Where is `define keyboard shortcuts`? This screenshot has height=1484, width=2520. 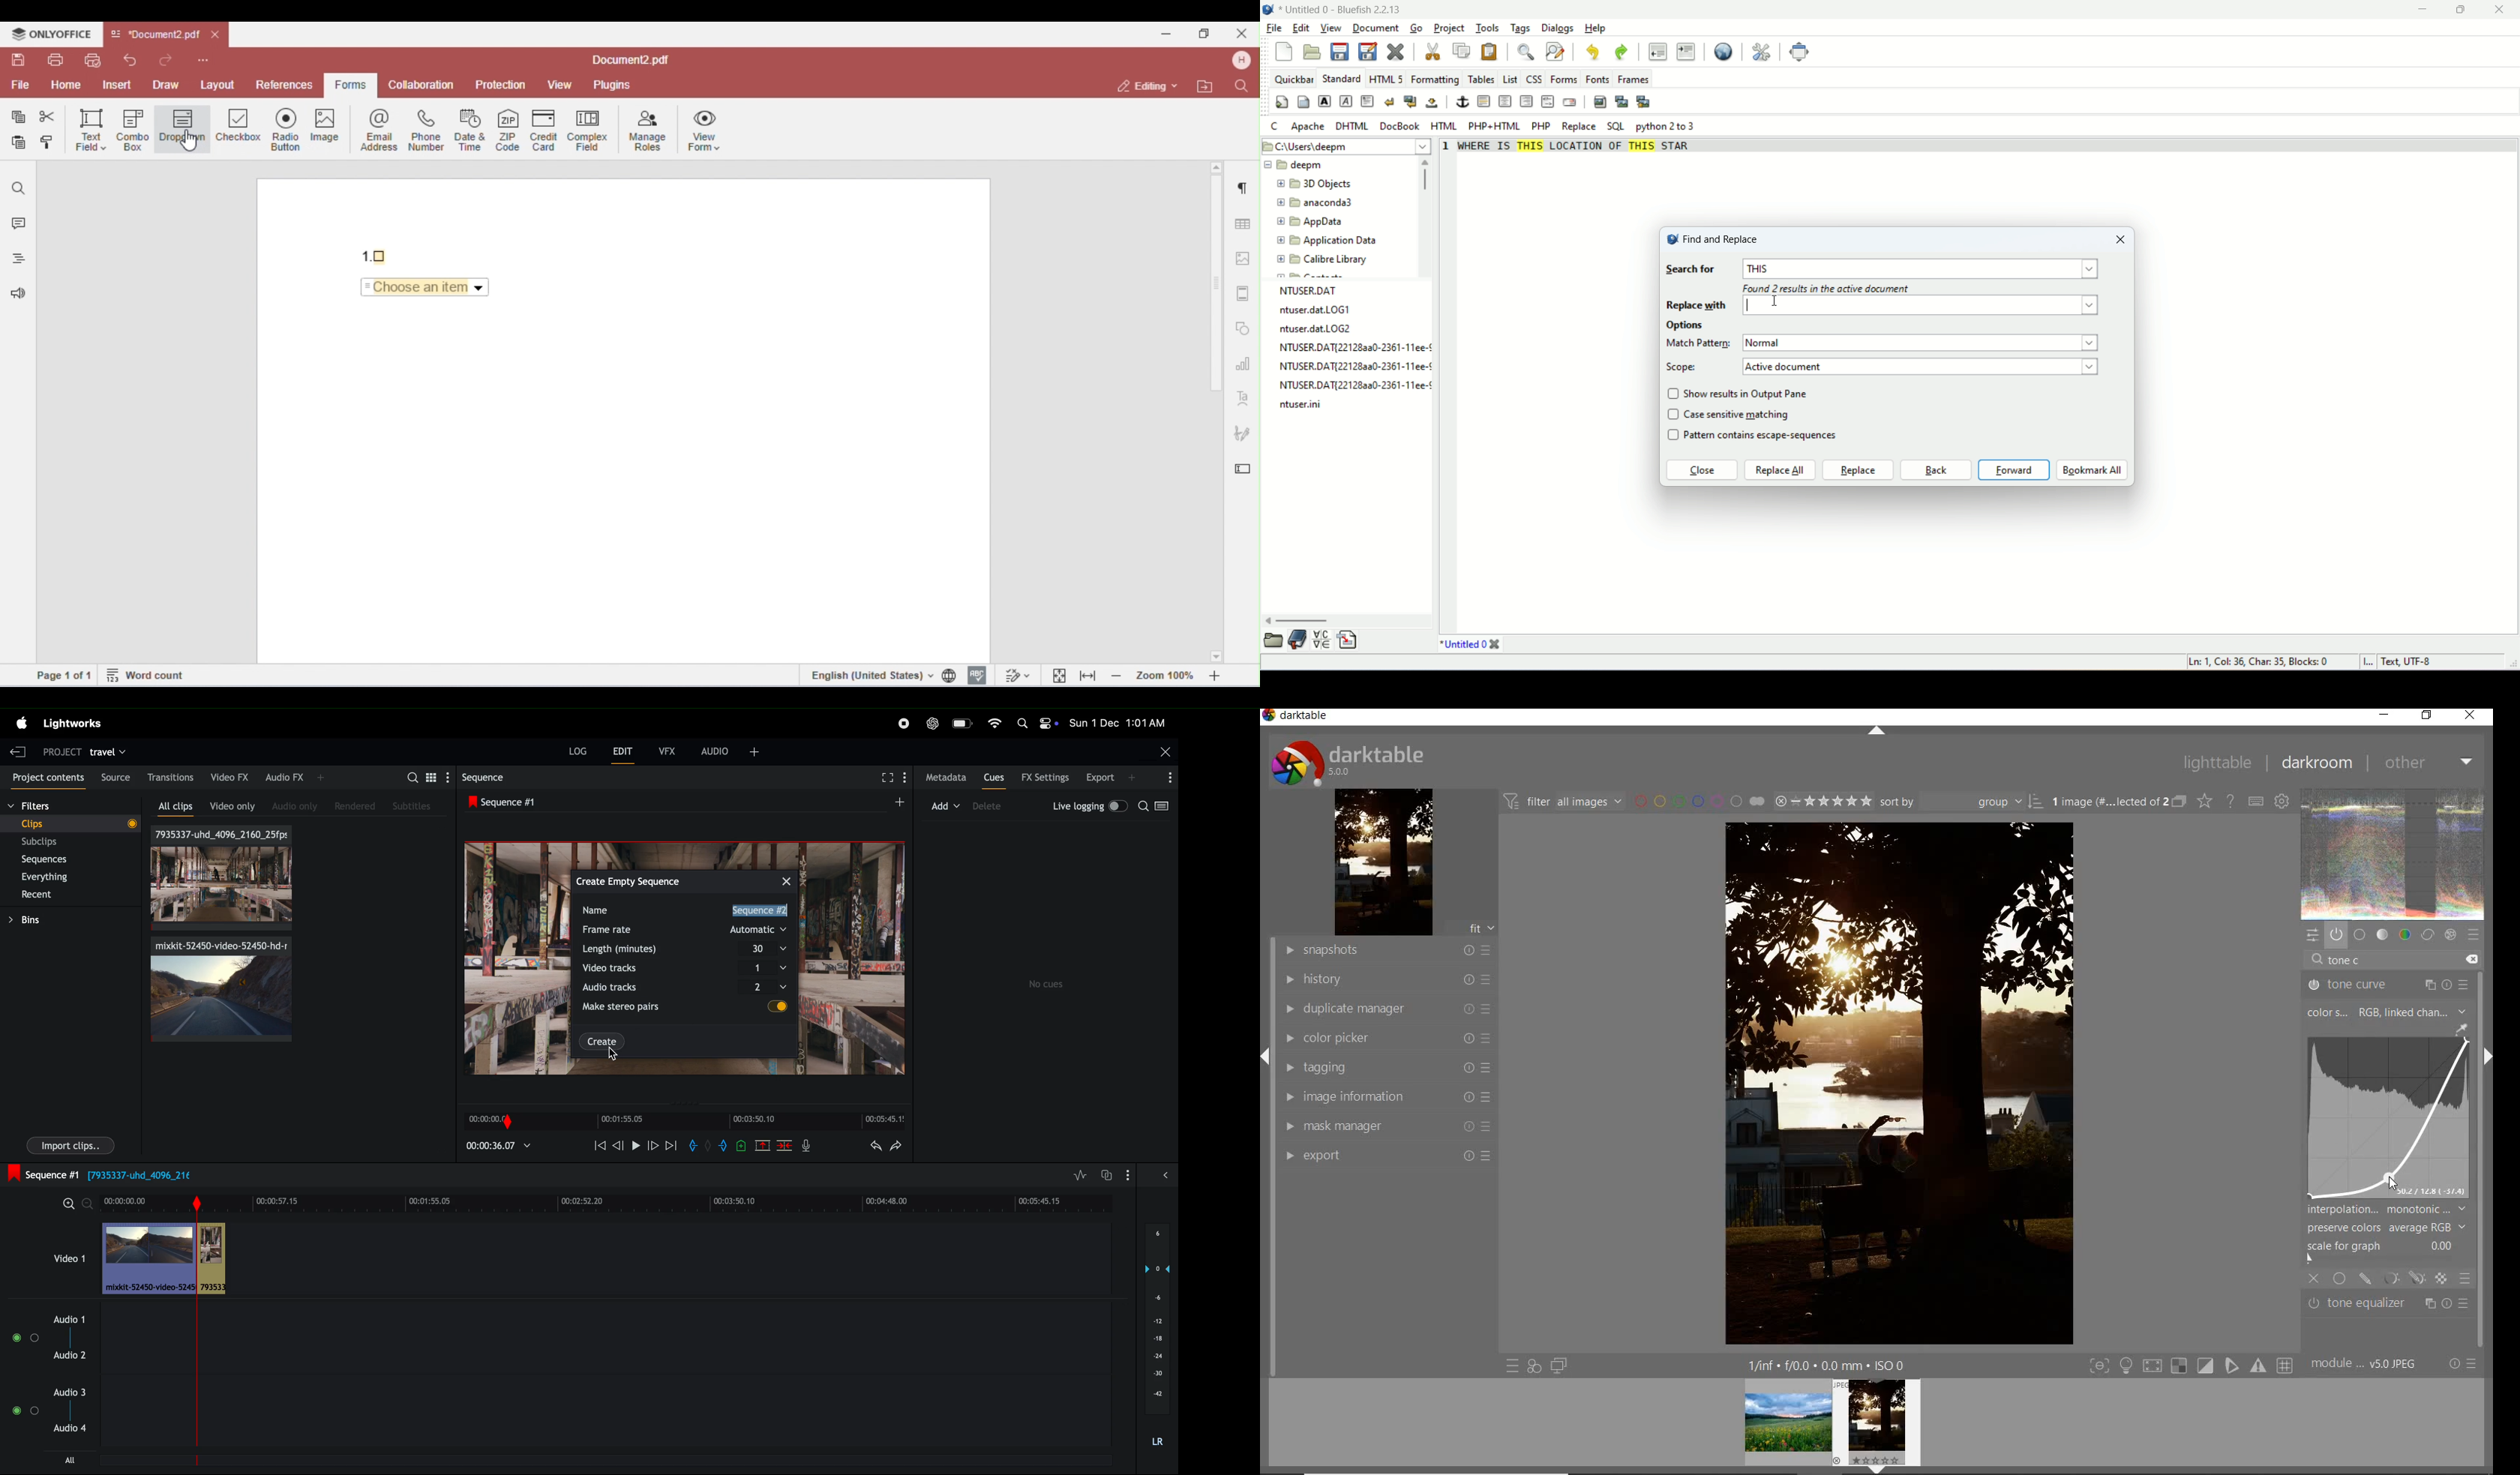
define keyboard shortcuts is located at coordinates (2259, 801).